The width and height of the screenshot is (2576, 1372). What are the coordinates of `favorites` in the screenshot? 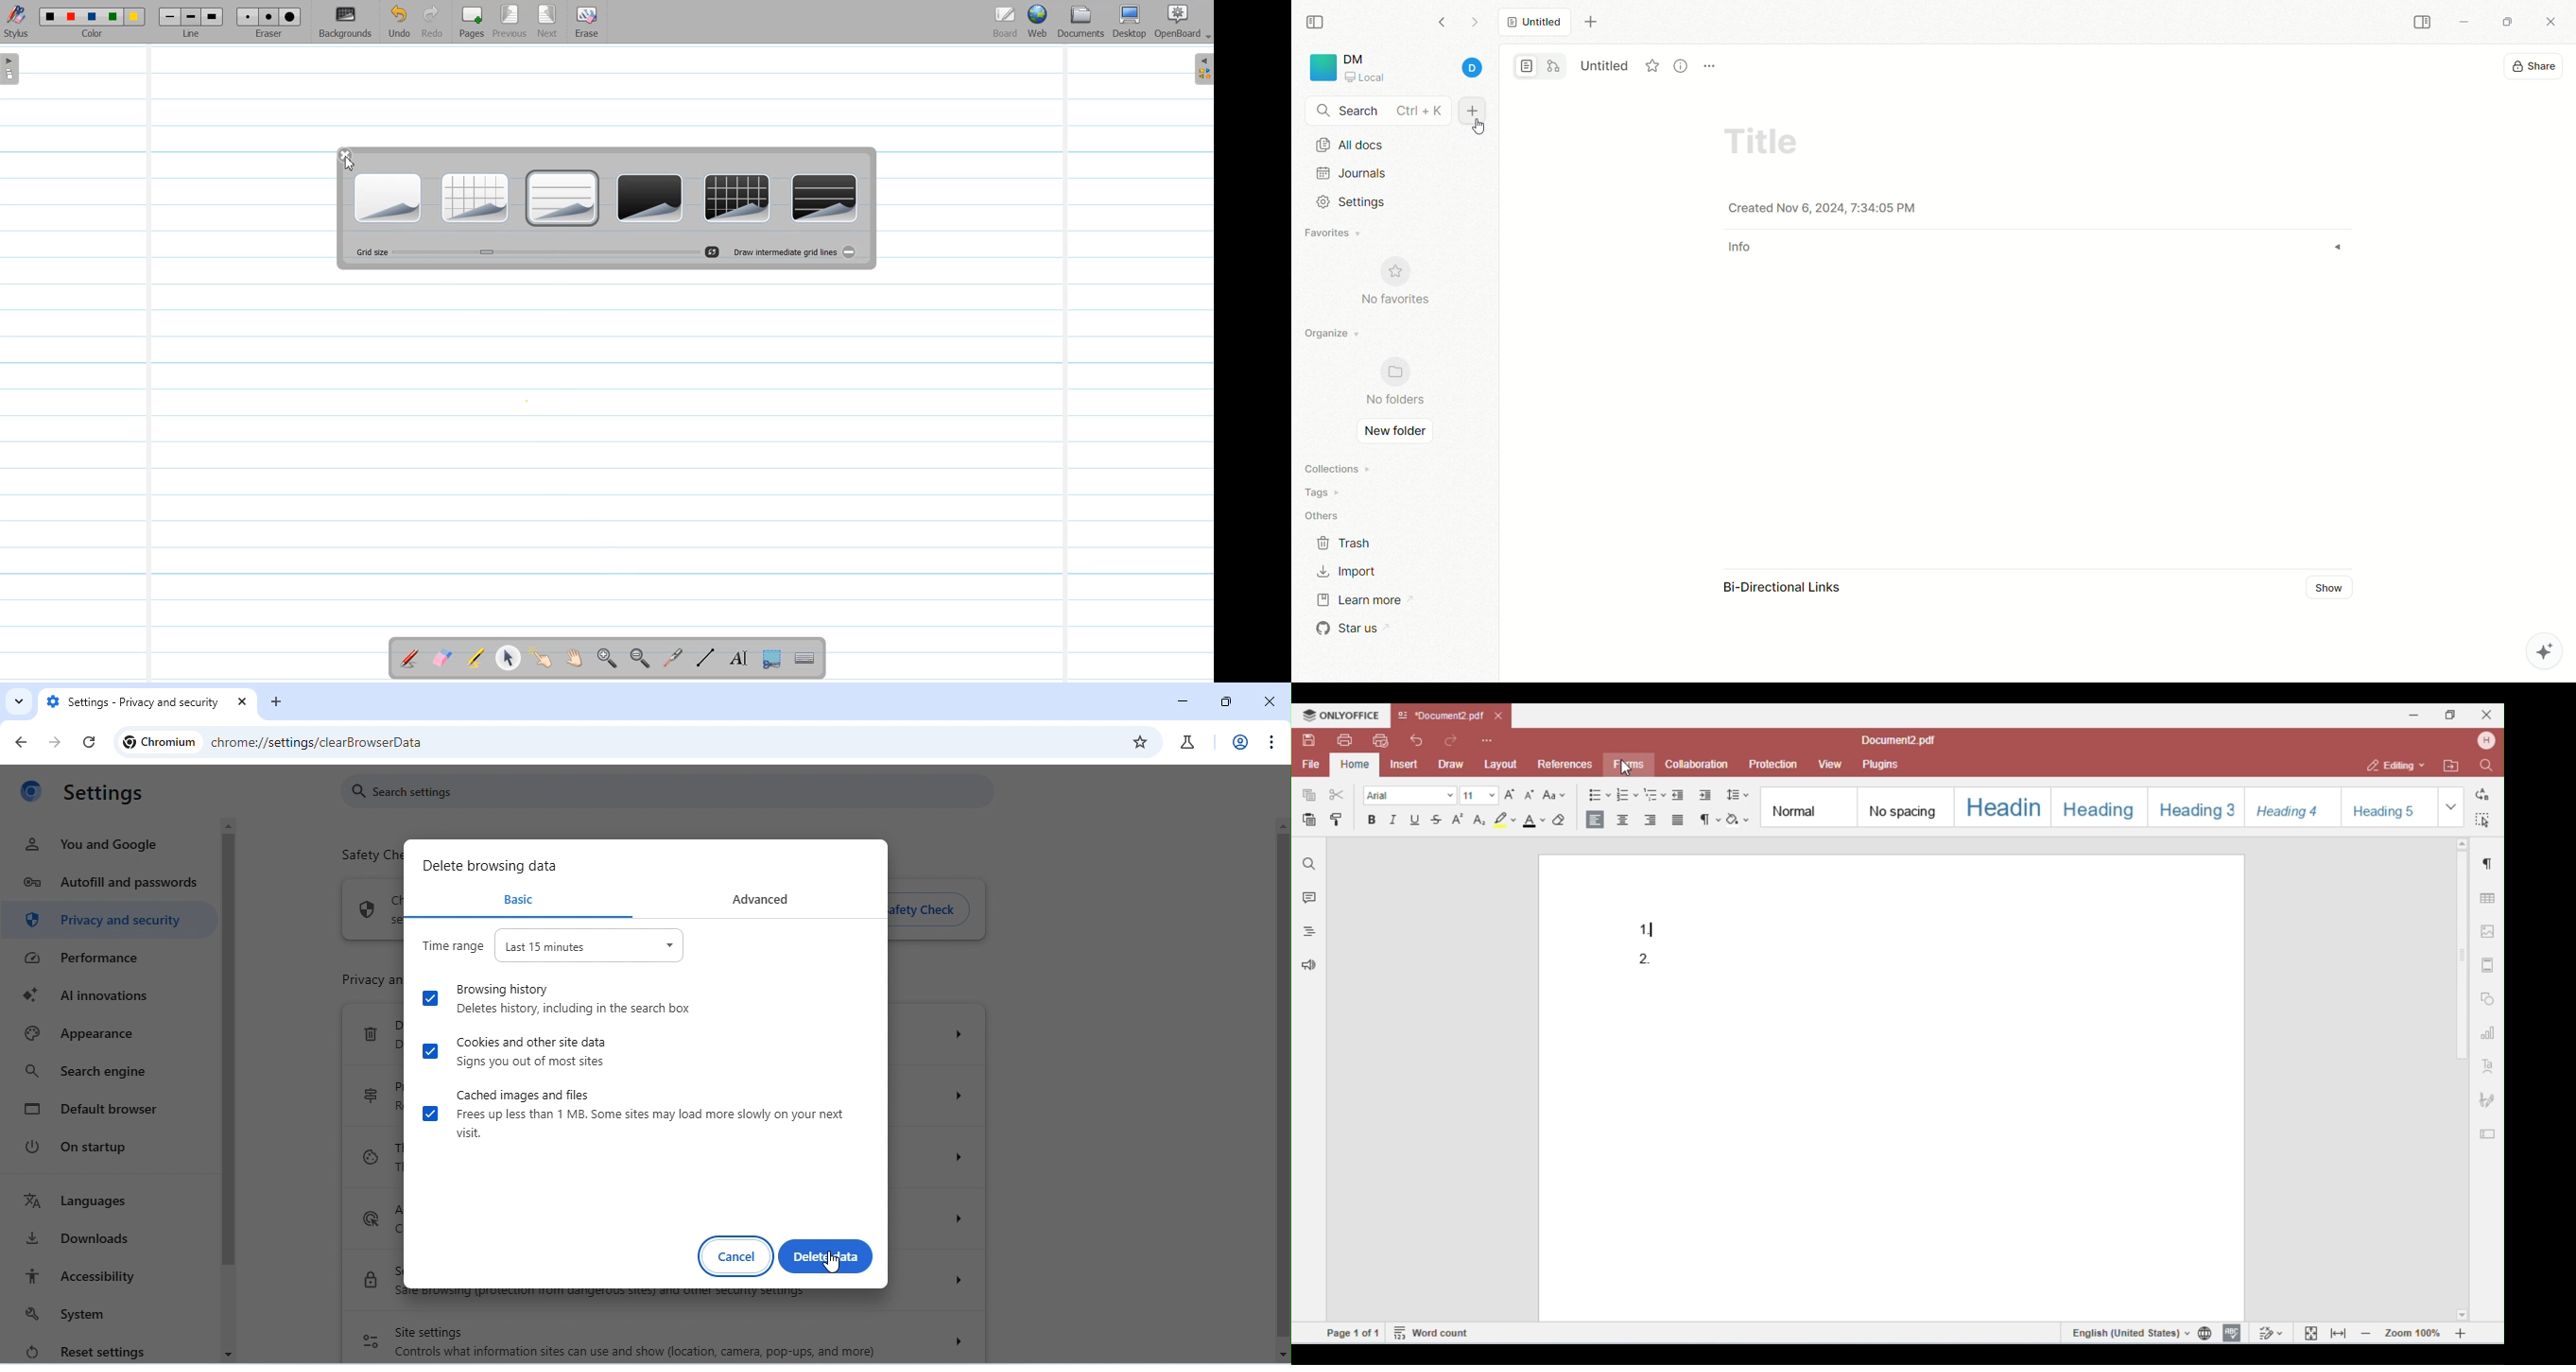 It's located at (1335, 234).